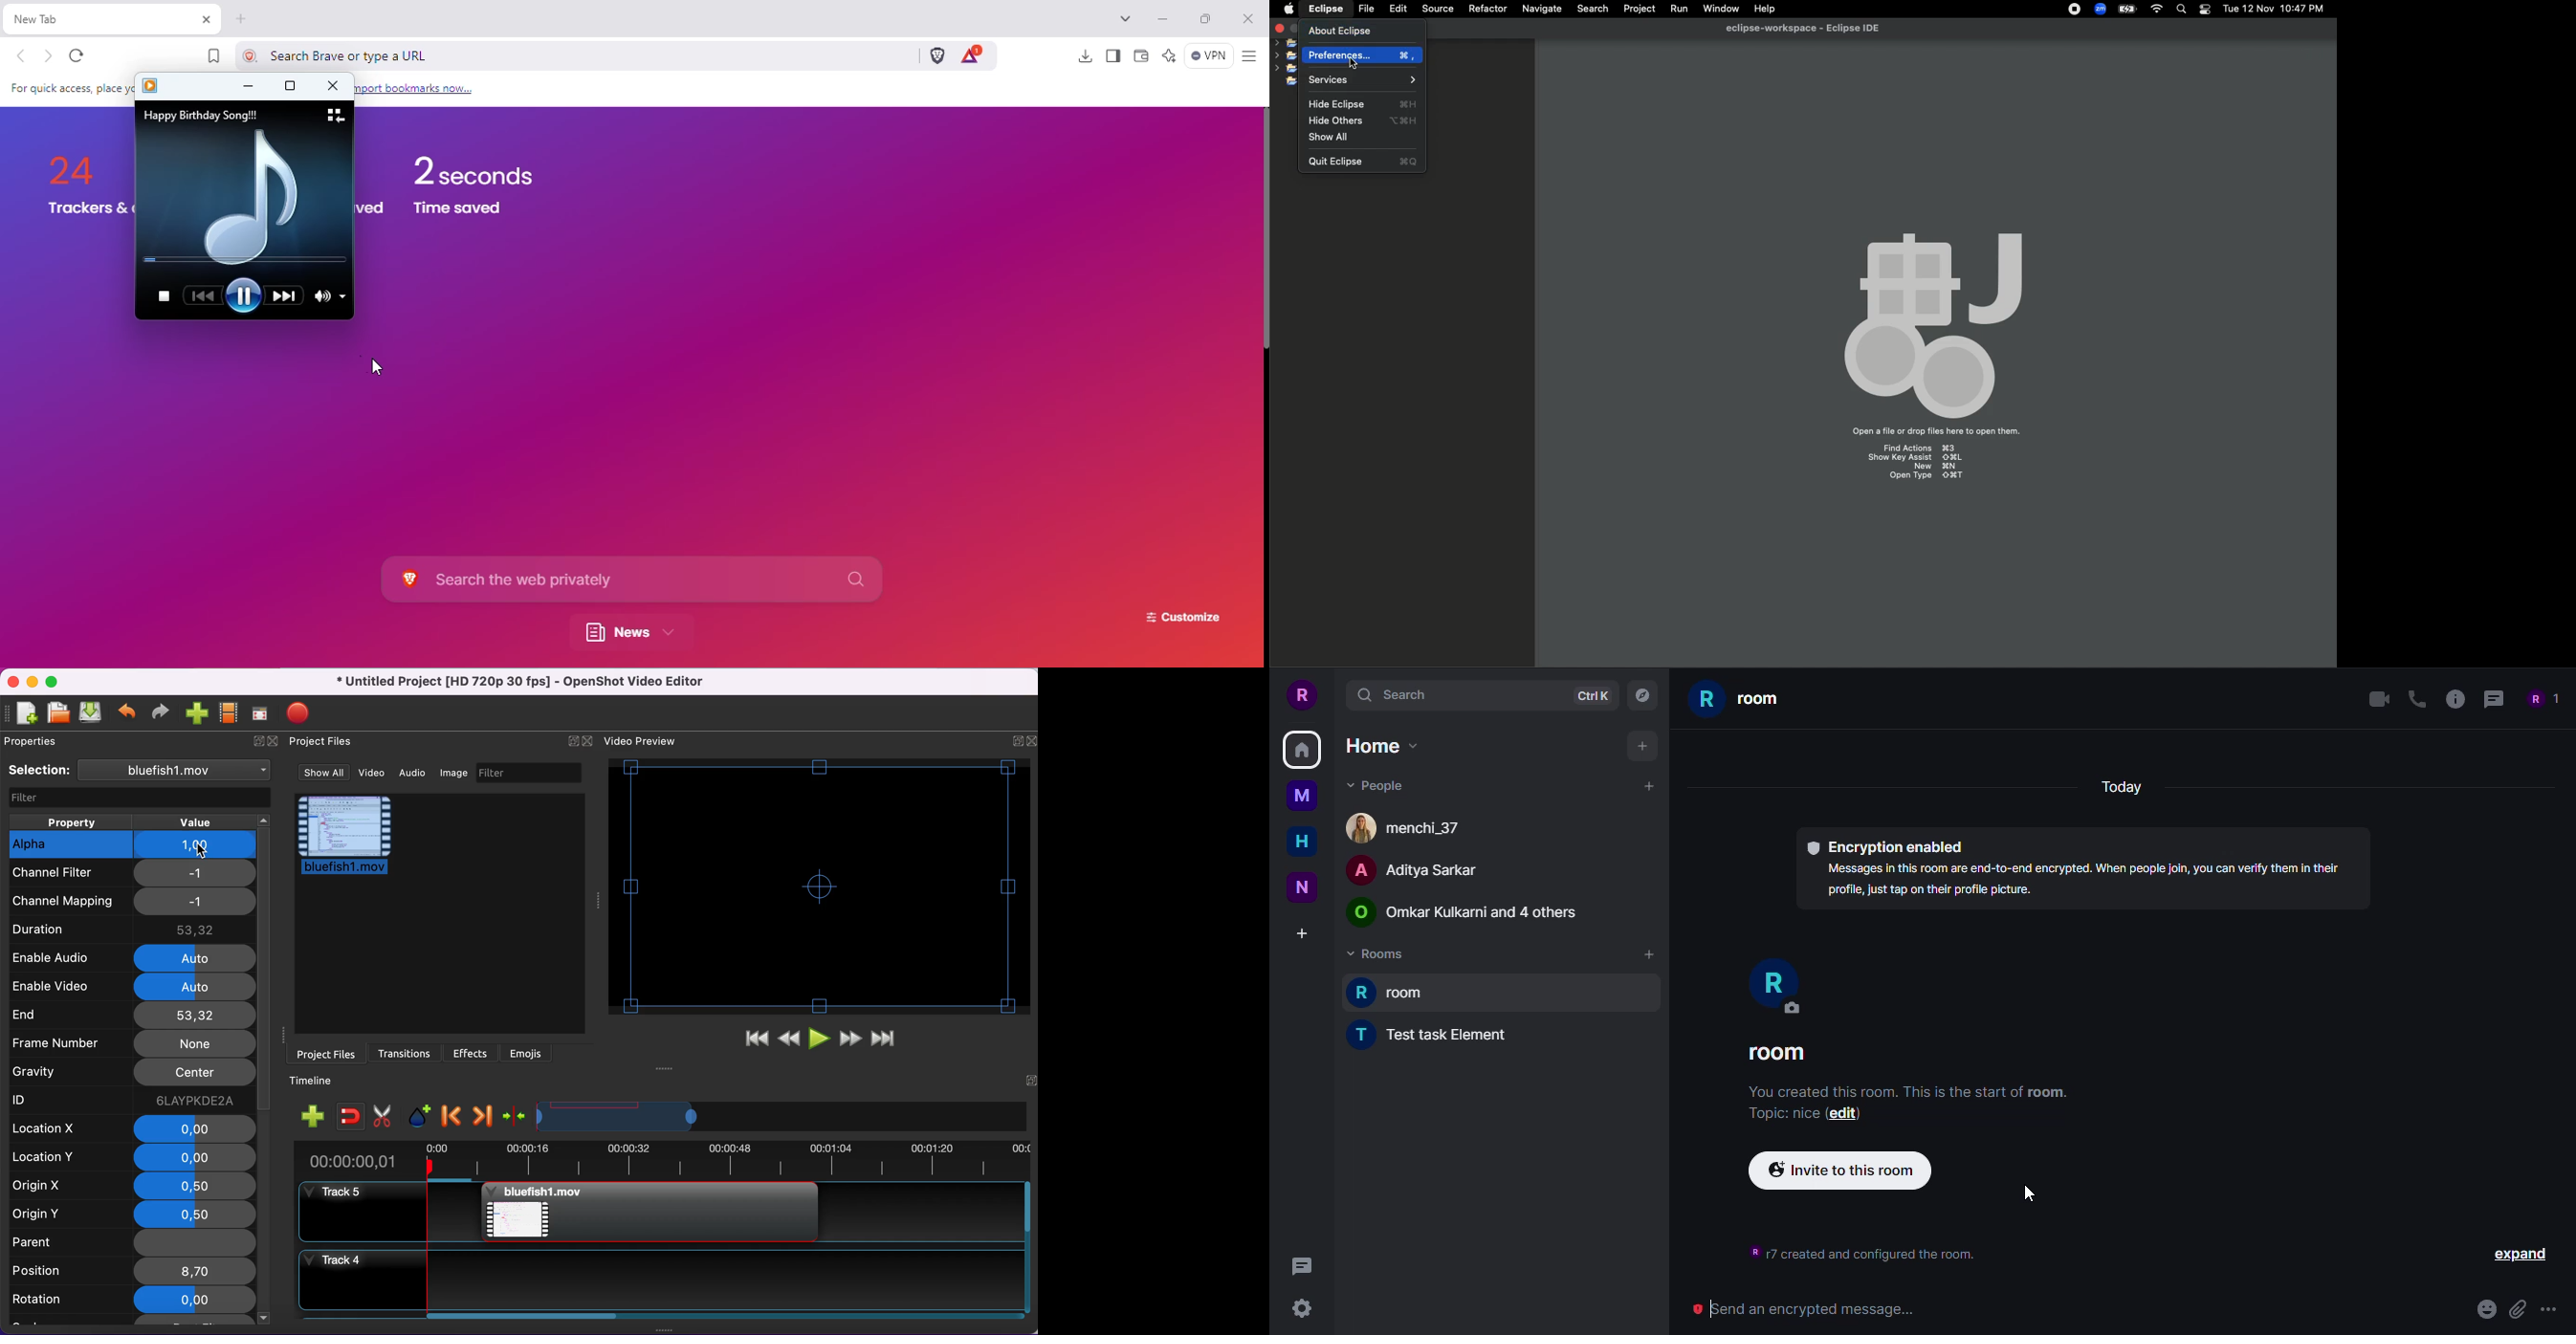  What do you see at coordinates (1935, 352) in the screenshot?
I see `Workspace` at bounding box center [1935, 352].